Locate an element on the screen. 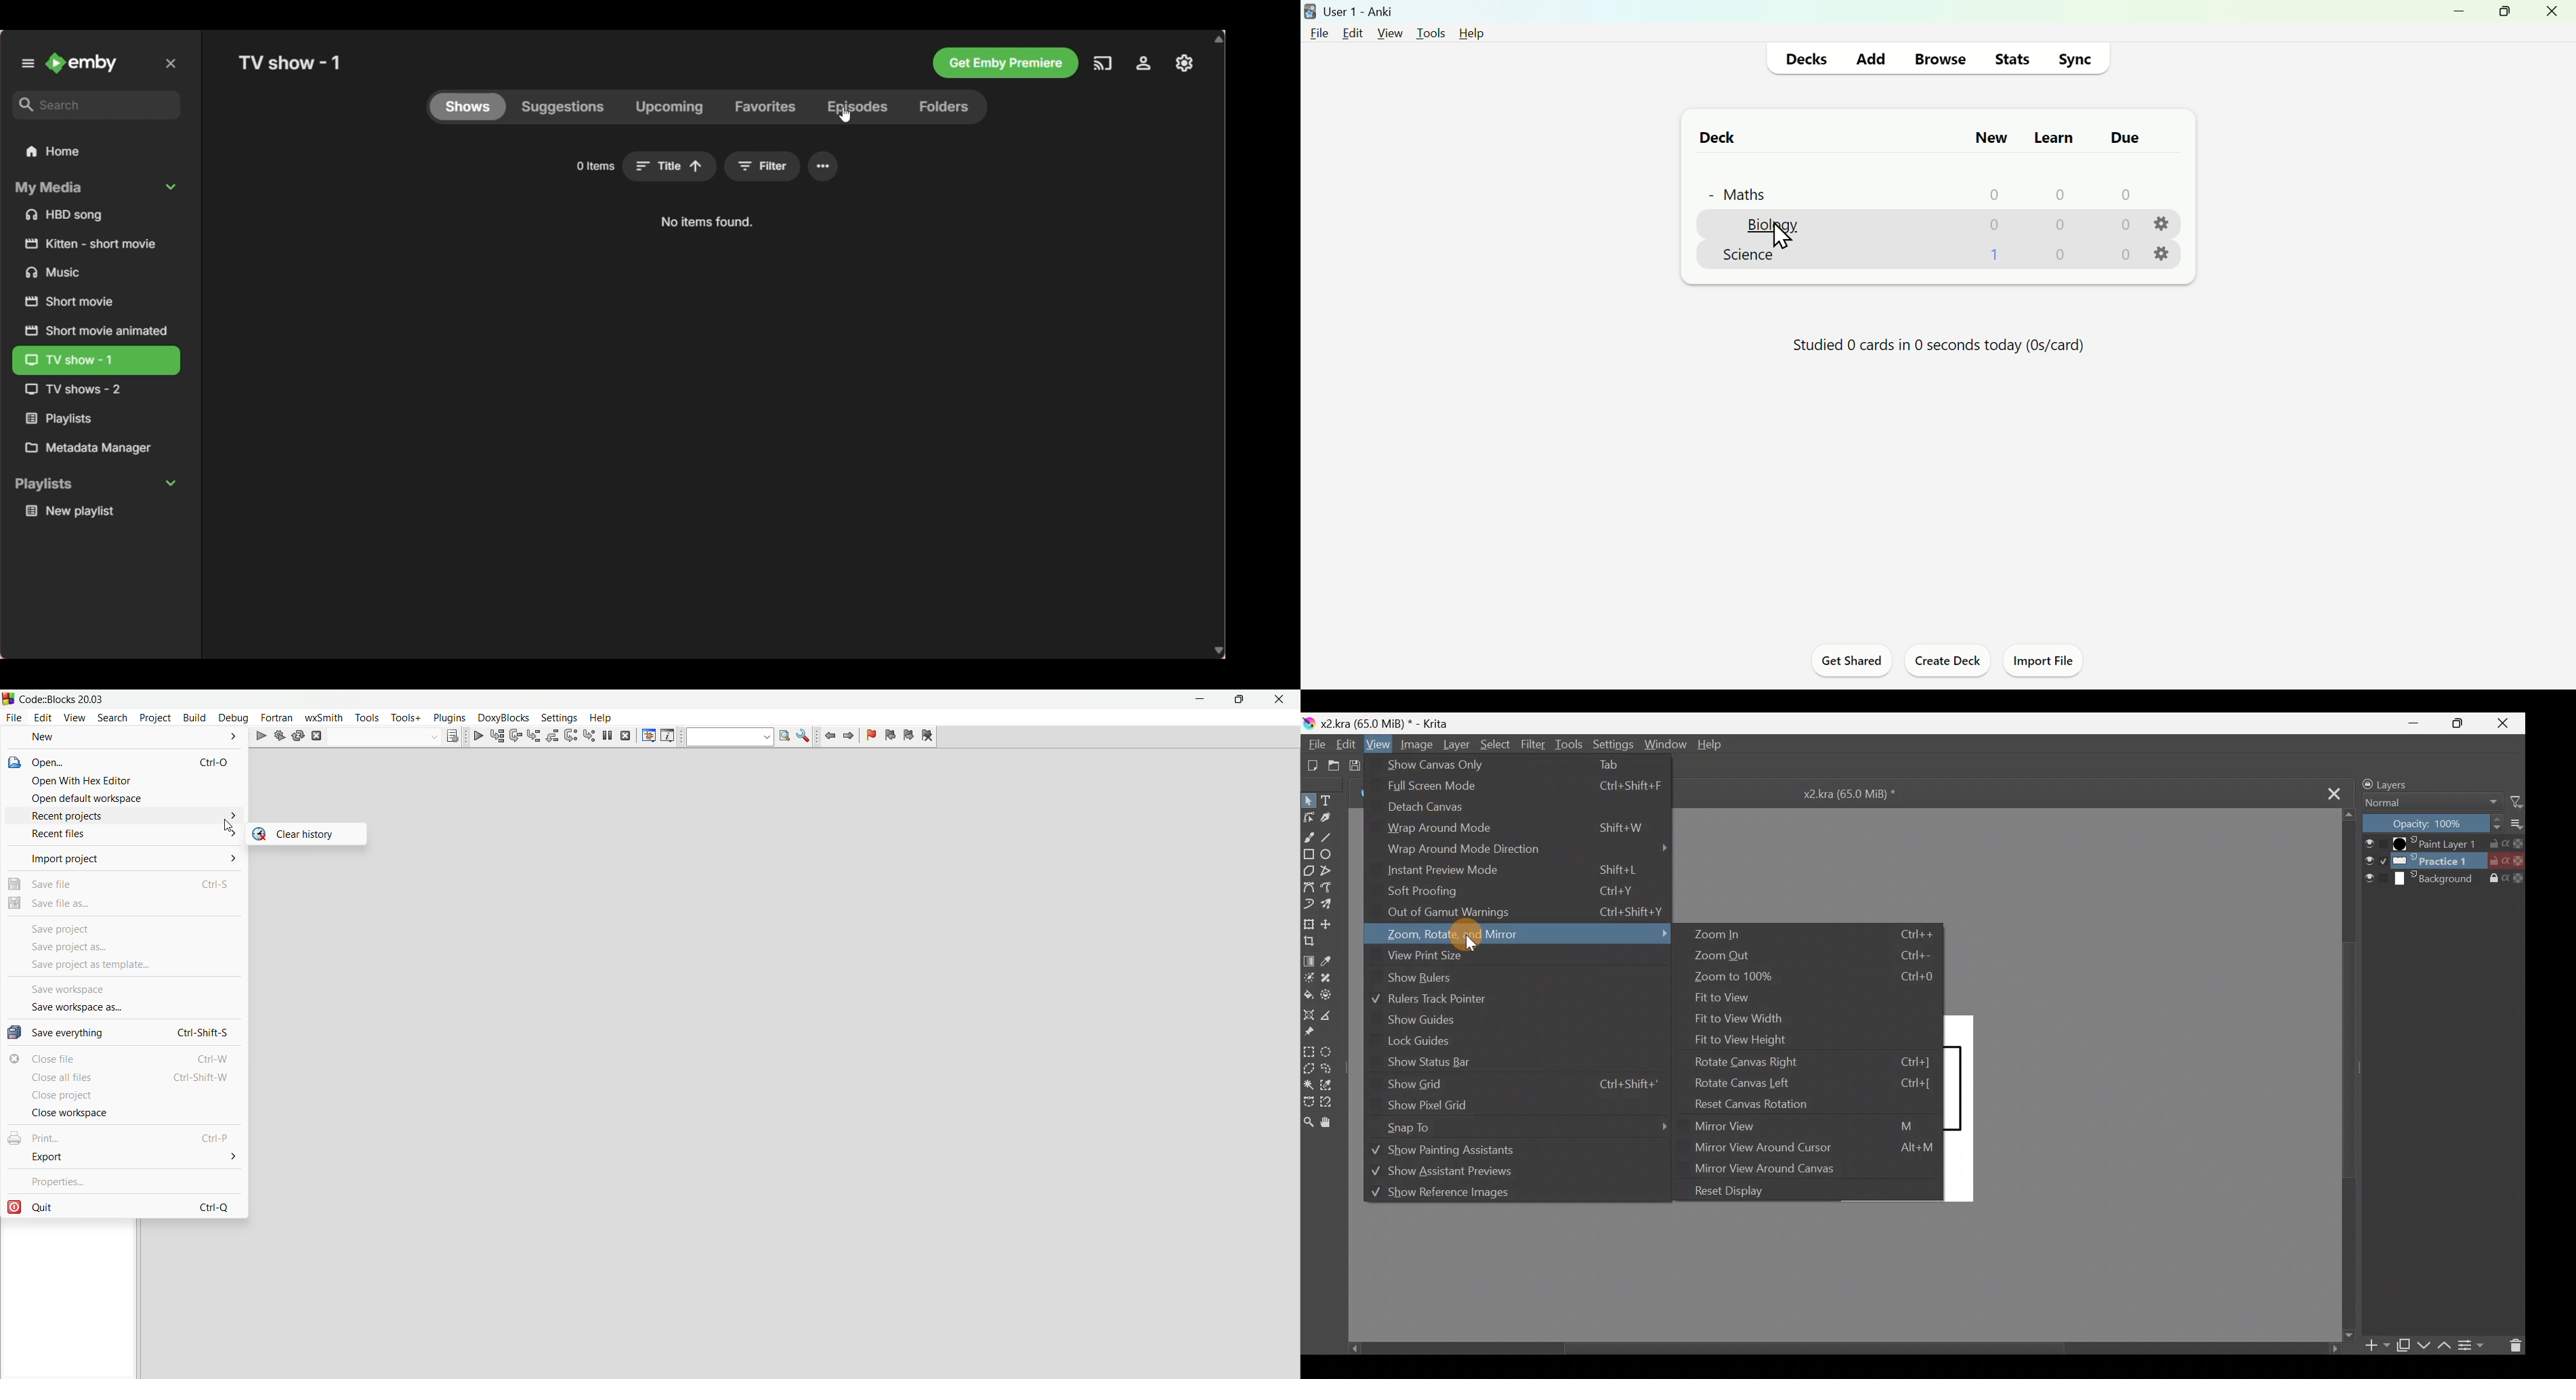  help is located at coordinates (1474, 35).